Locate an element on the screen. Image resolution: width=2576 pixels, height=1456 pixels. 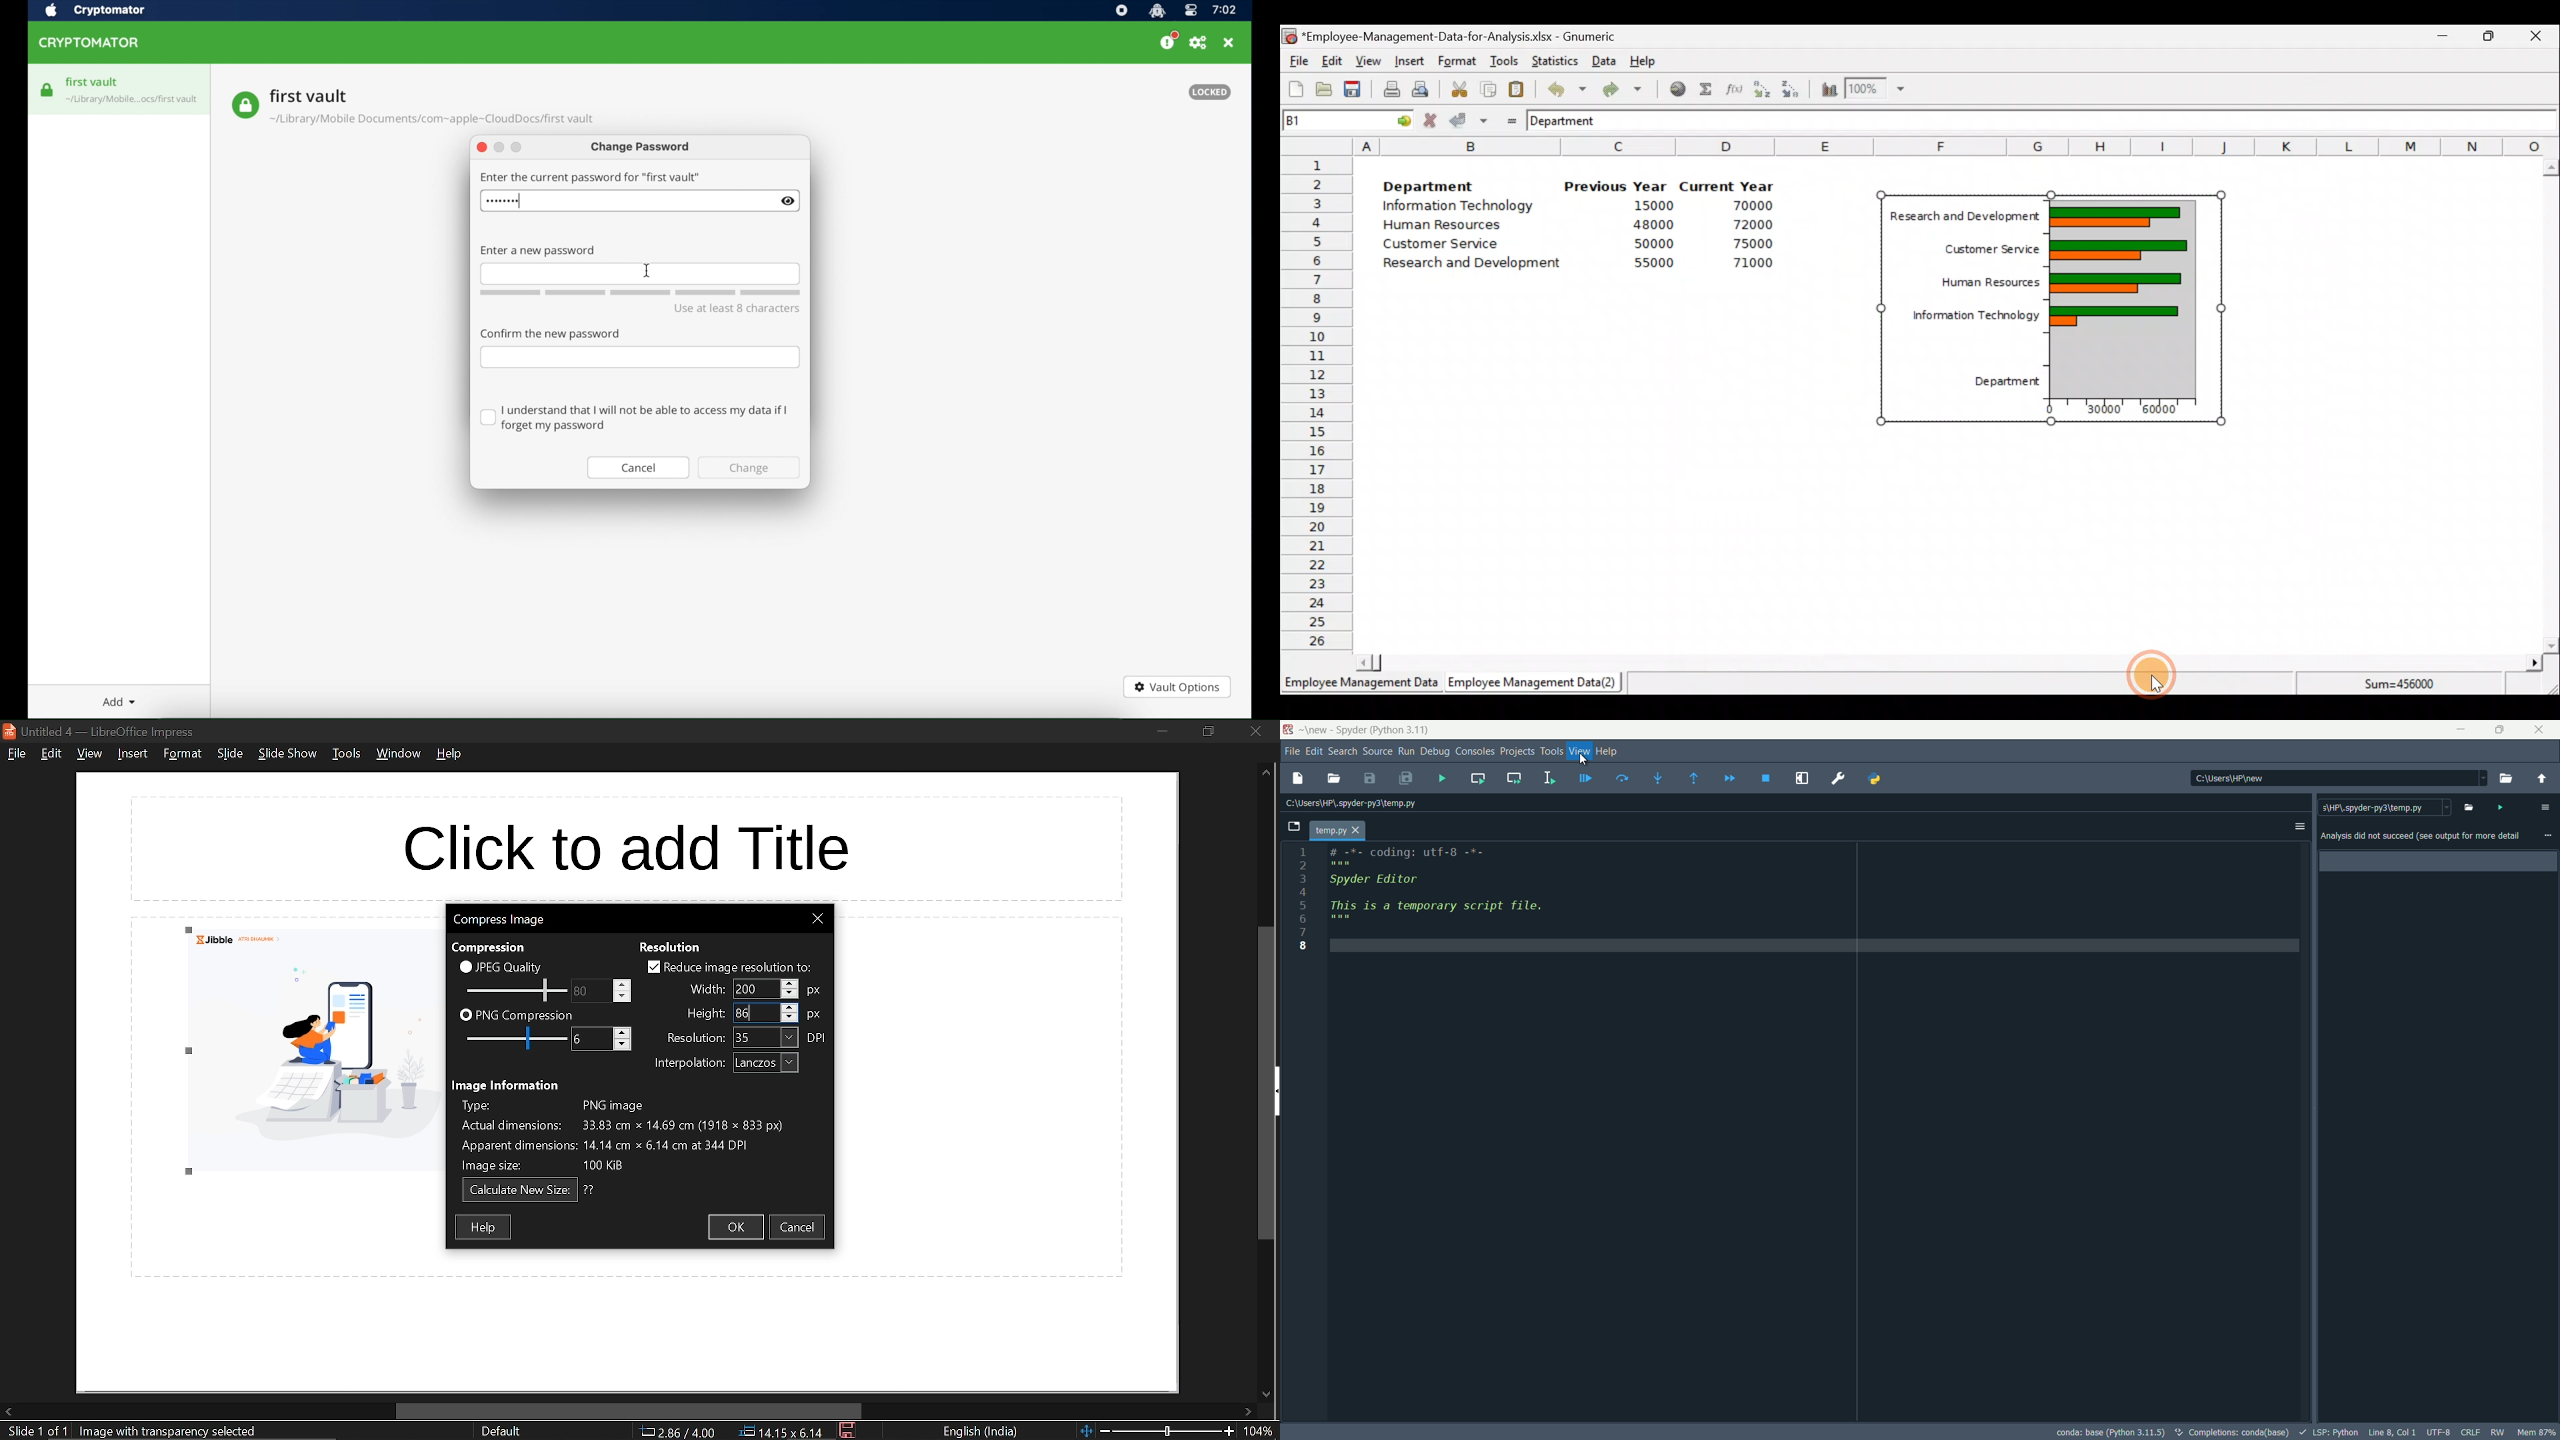
stop debugging is located at coordinates (1766, 778).